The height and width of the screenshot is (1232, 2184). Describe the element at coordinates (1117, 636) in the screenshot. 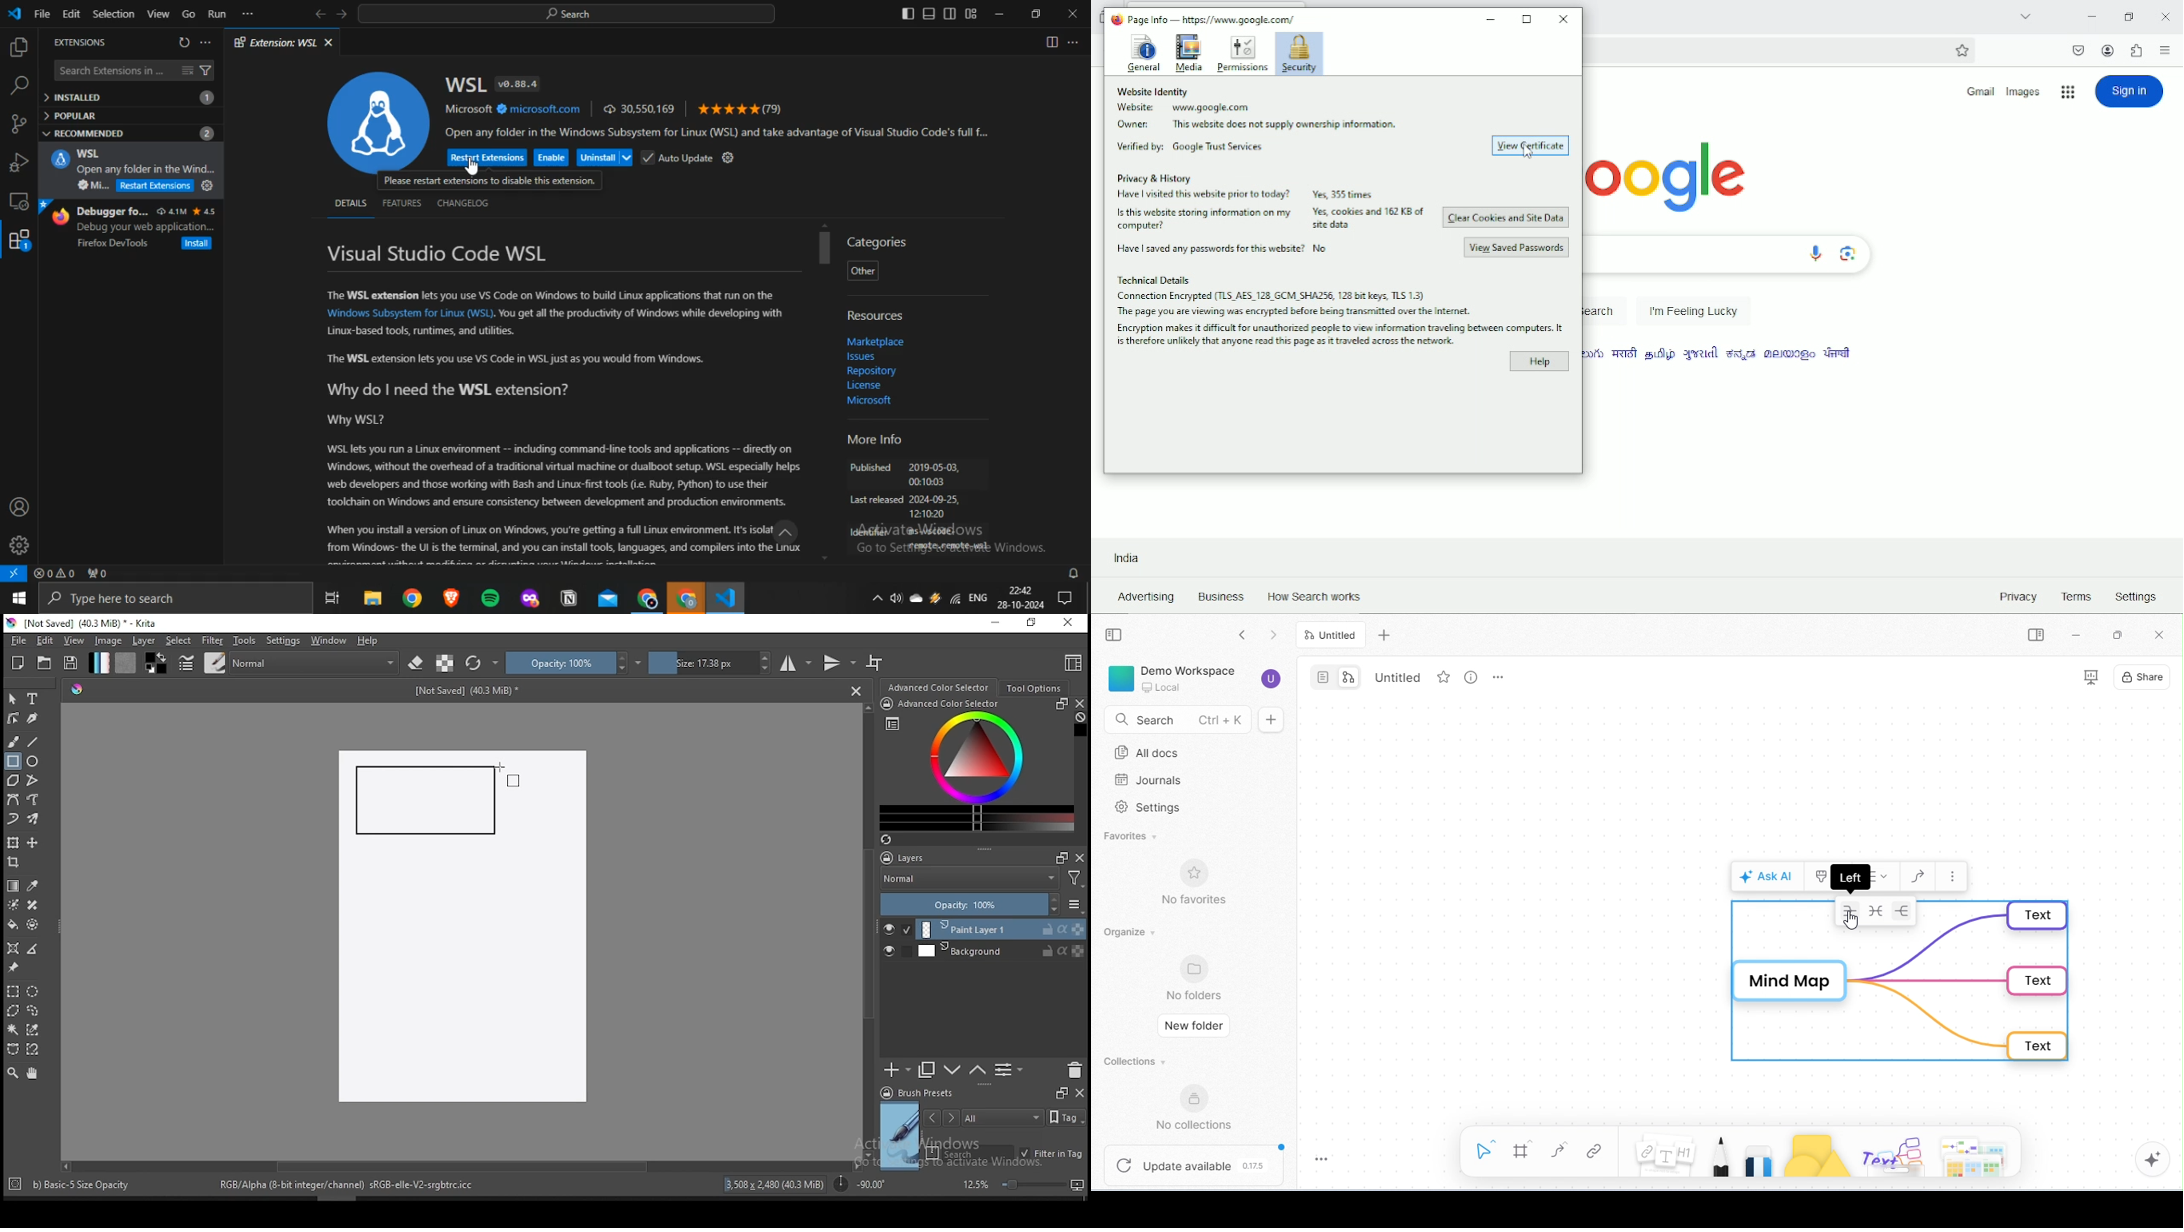

I see `collapse side bar` at that location.